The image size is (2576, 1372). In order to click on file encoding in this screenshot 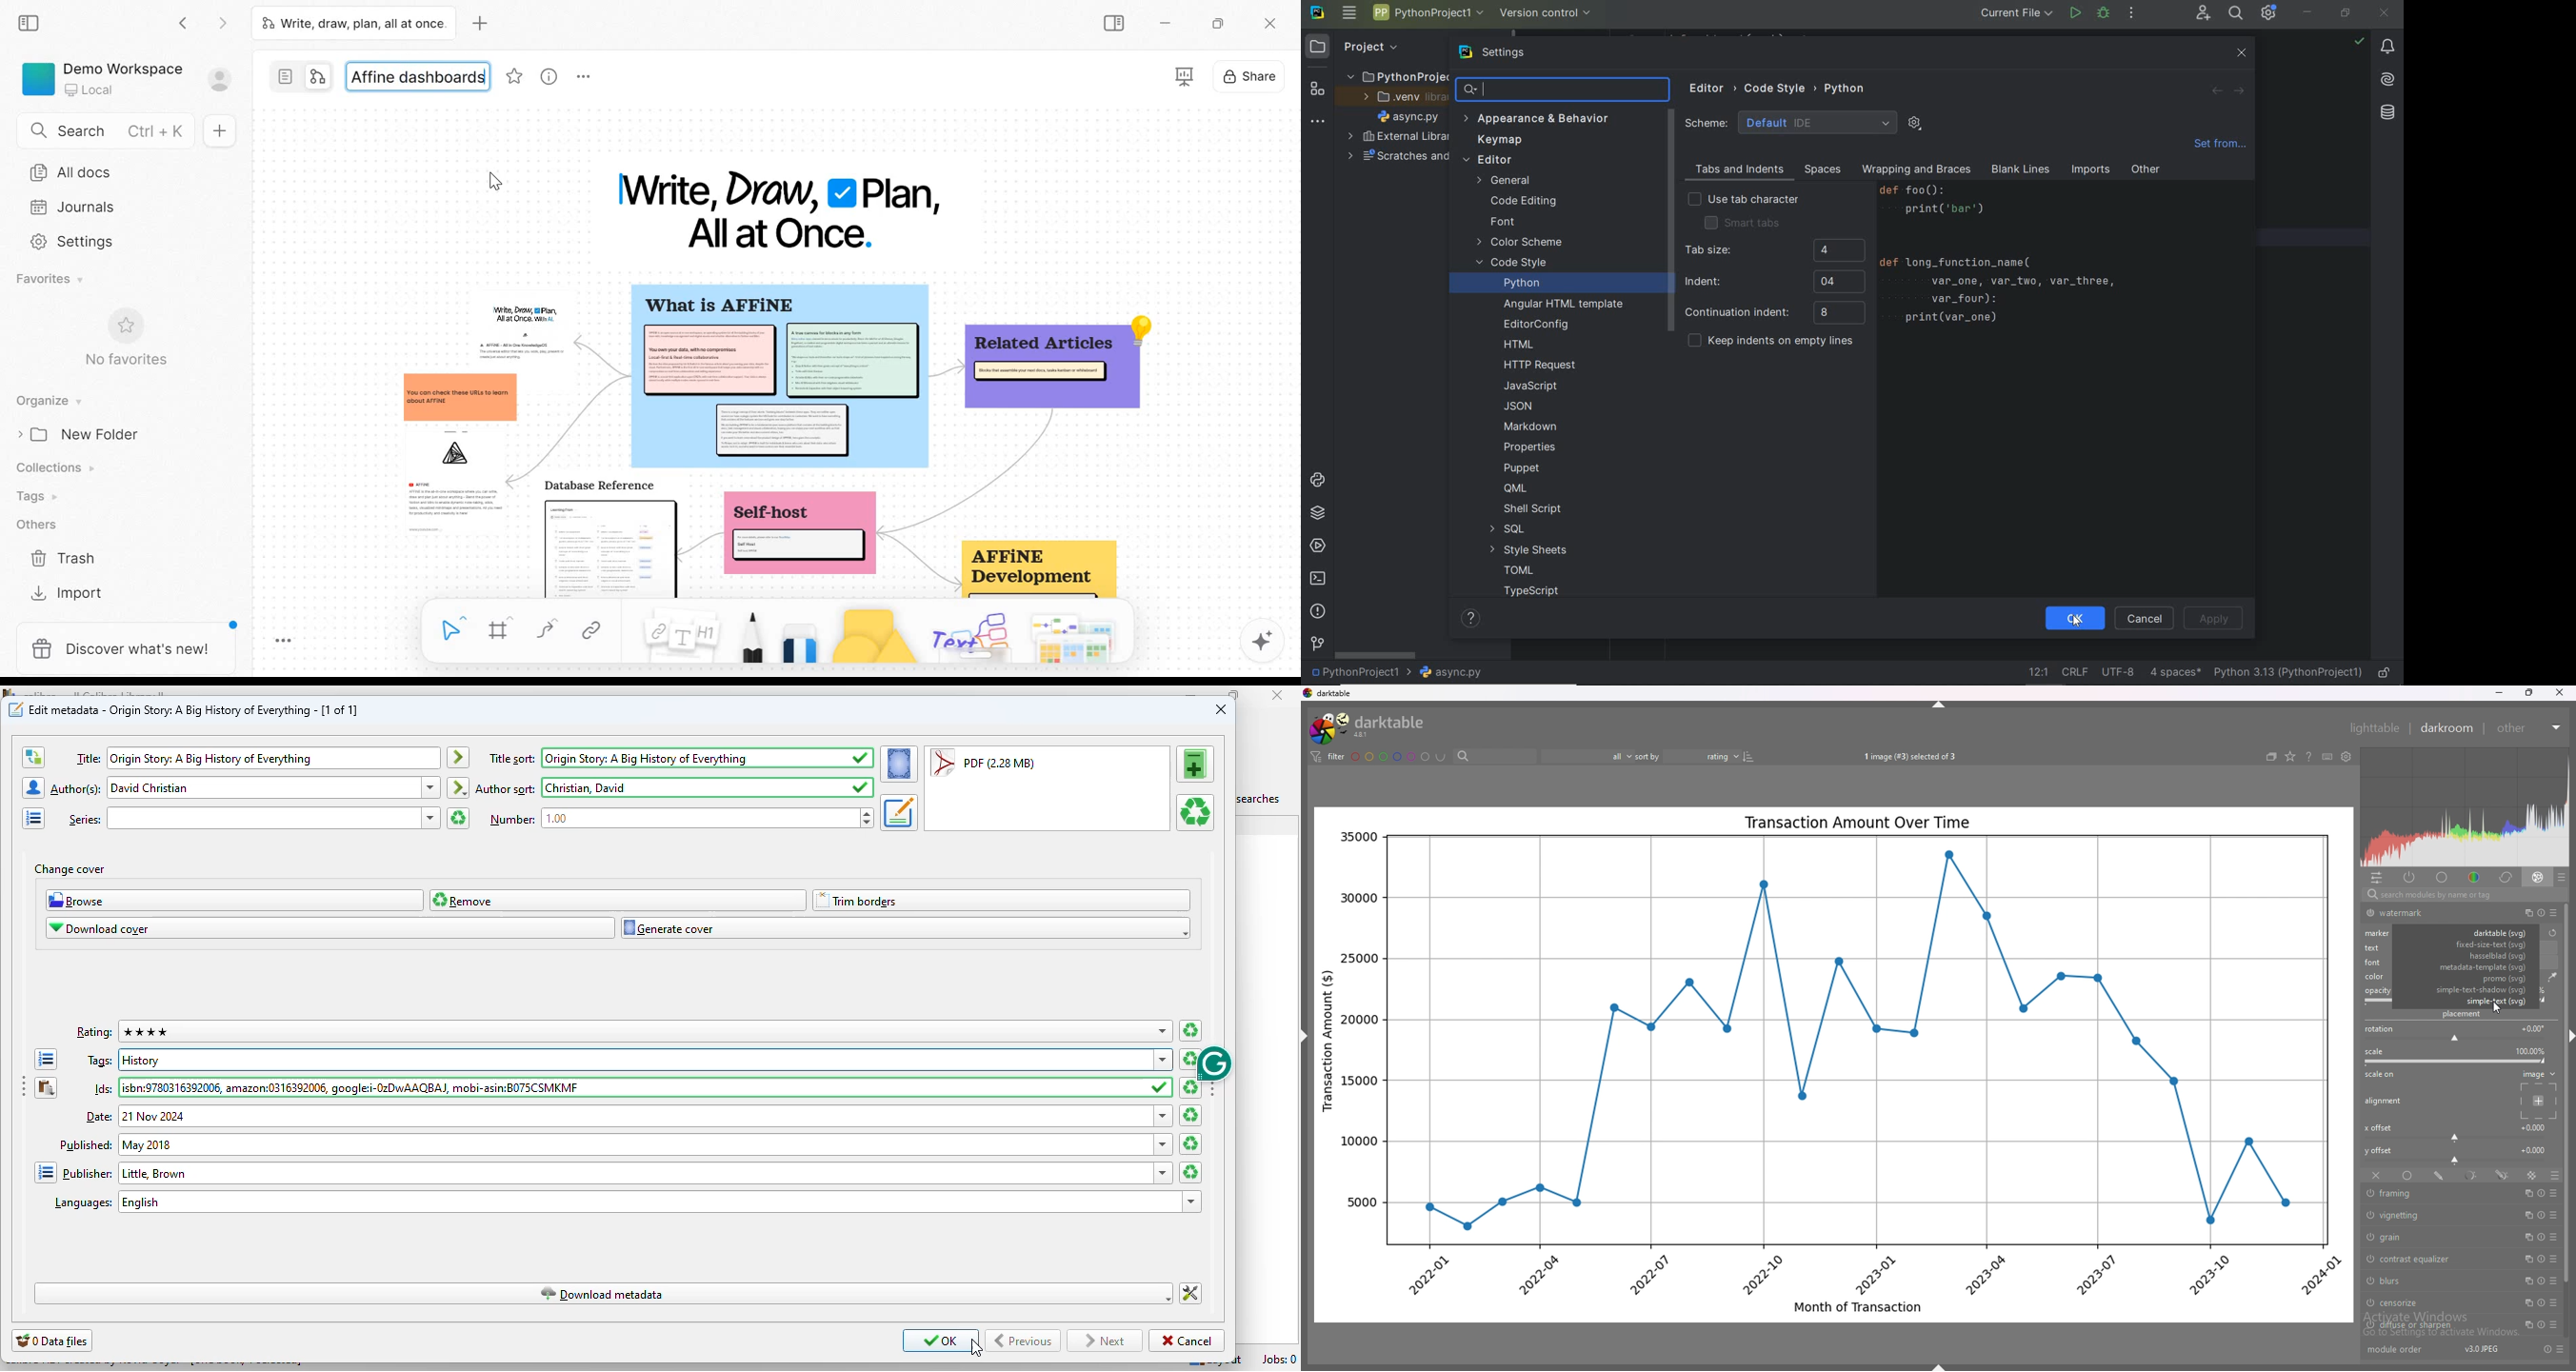, I will do `click(2119, 671)`.